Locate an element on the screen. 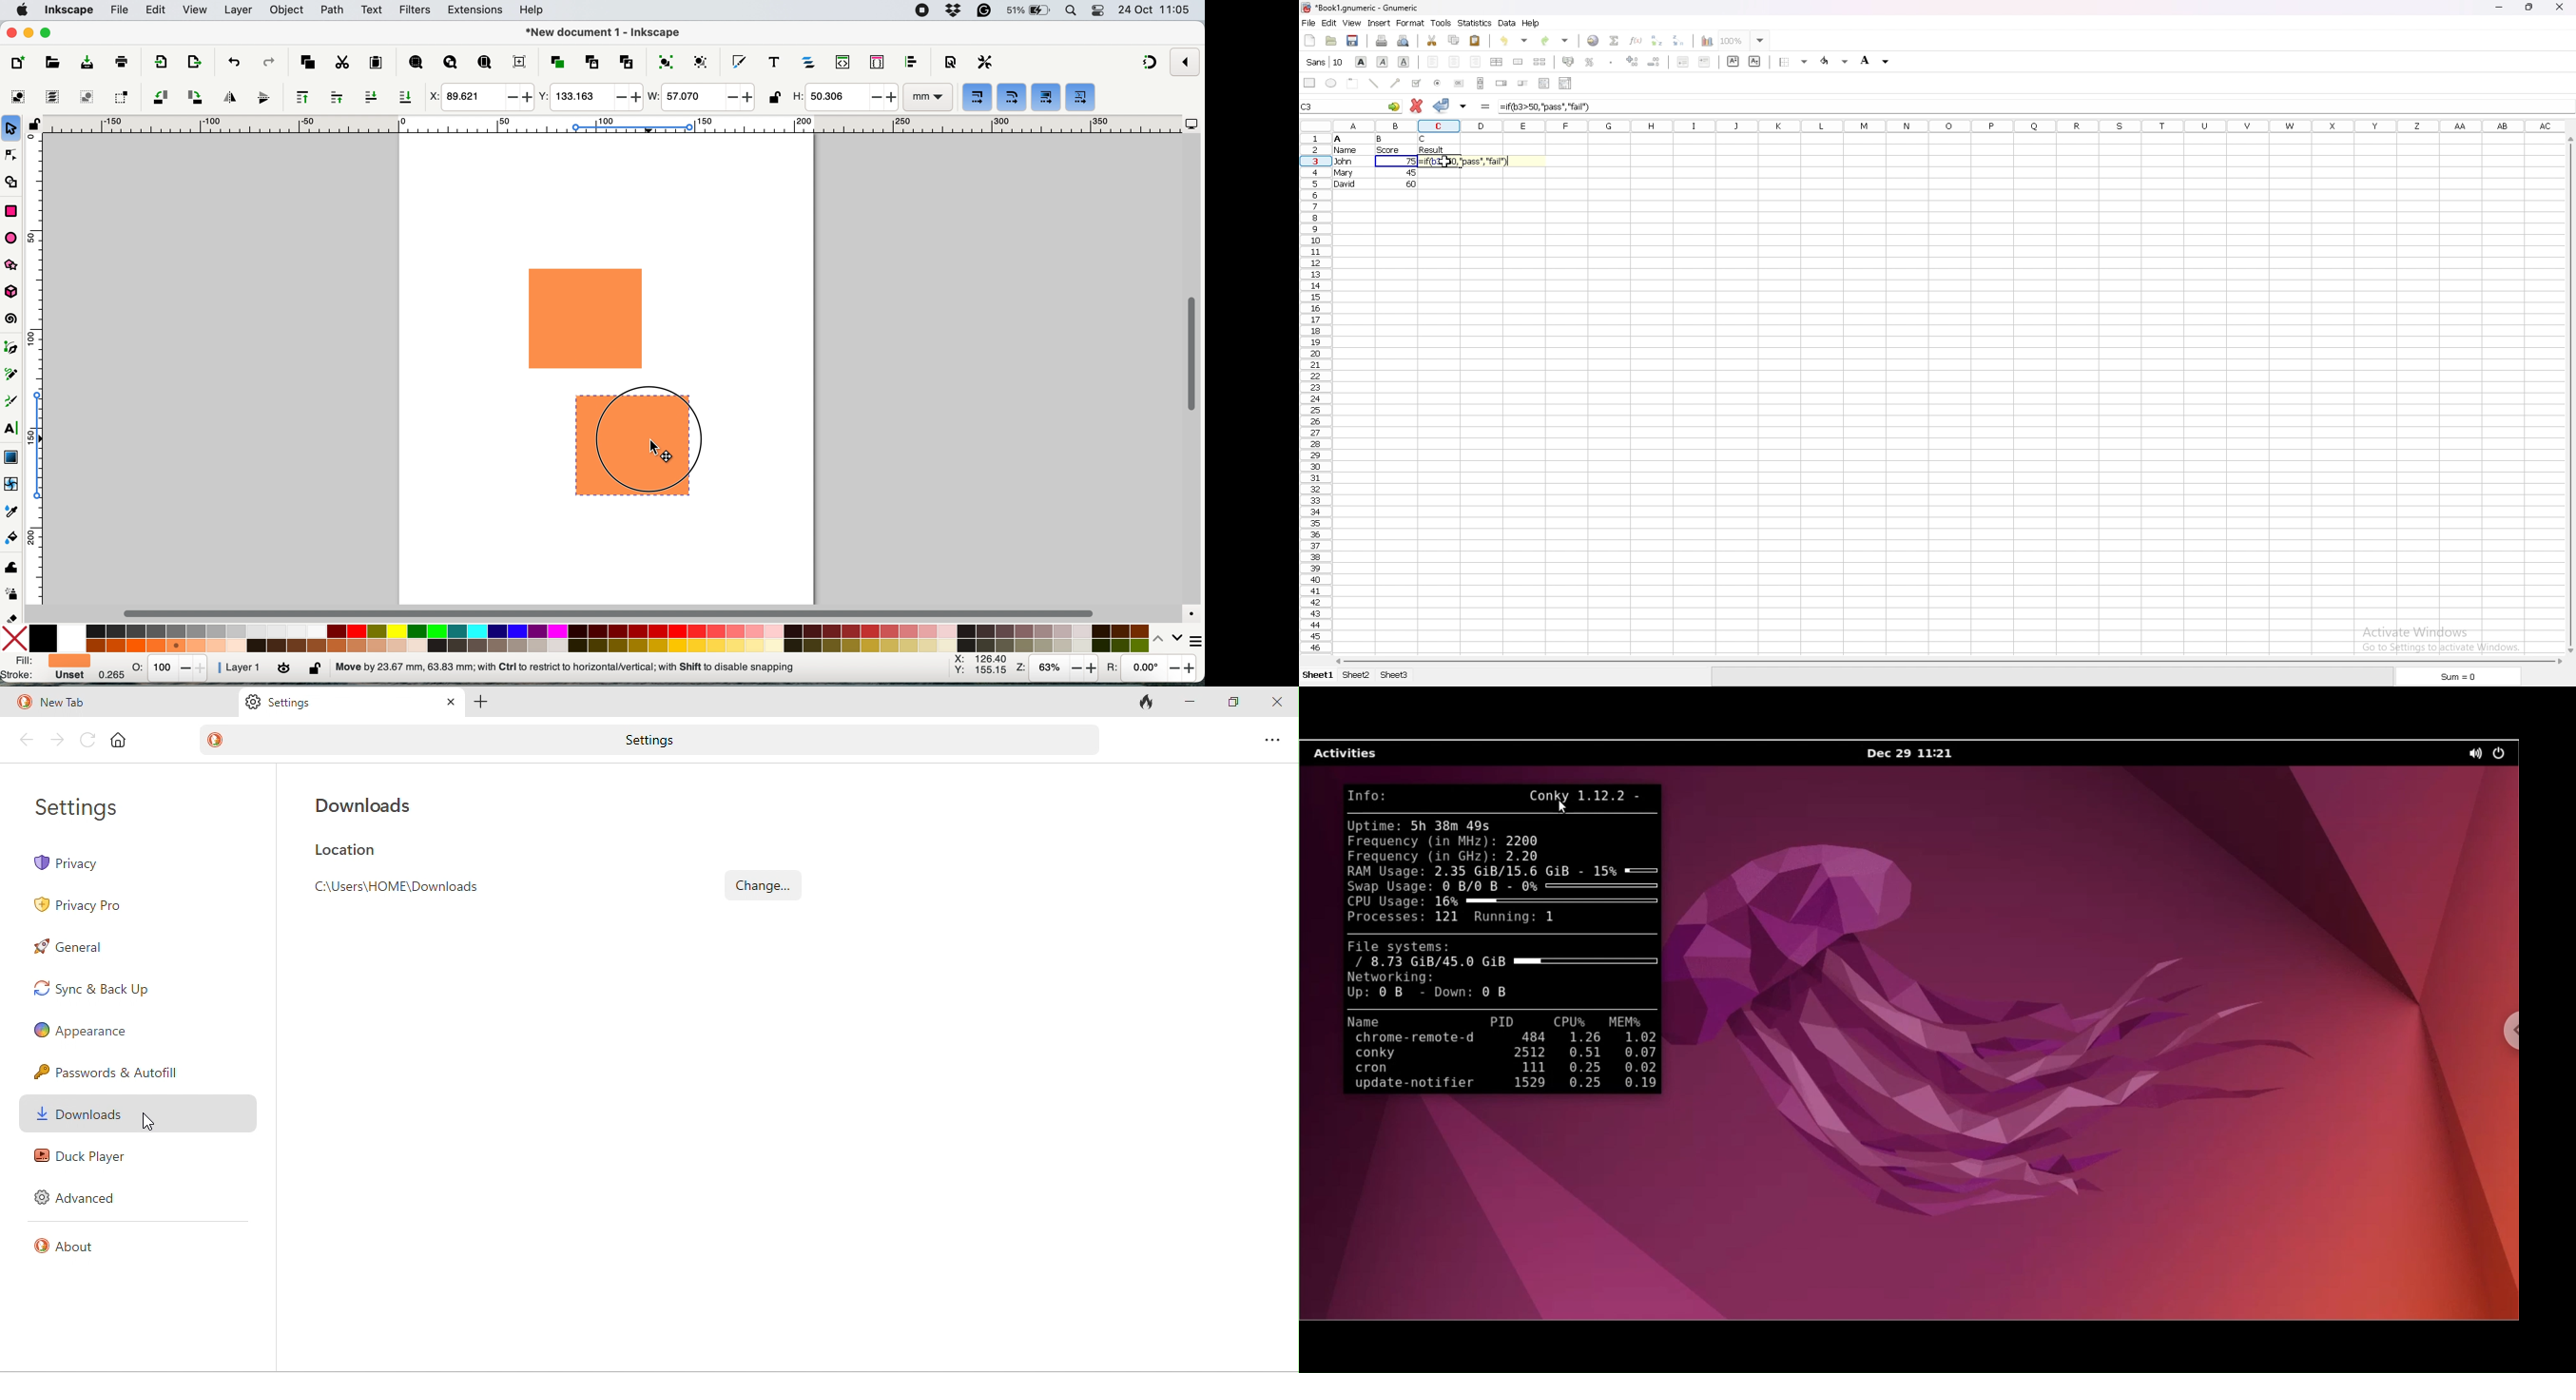 The width and height of the screenshot is (2576, 1400). rotation is located at coordinates (1150, 670).